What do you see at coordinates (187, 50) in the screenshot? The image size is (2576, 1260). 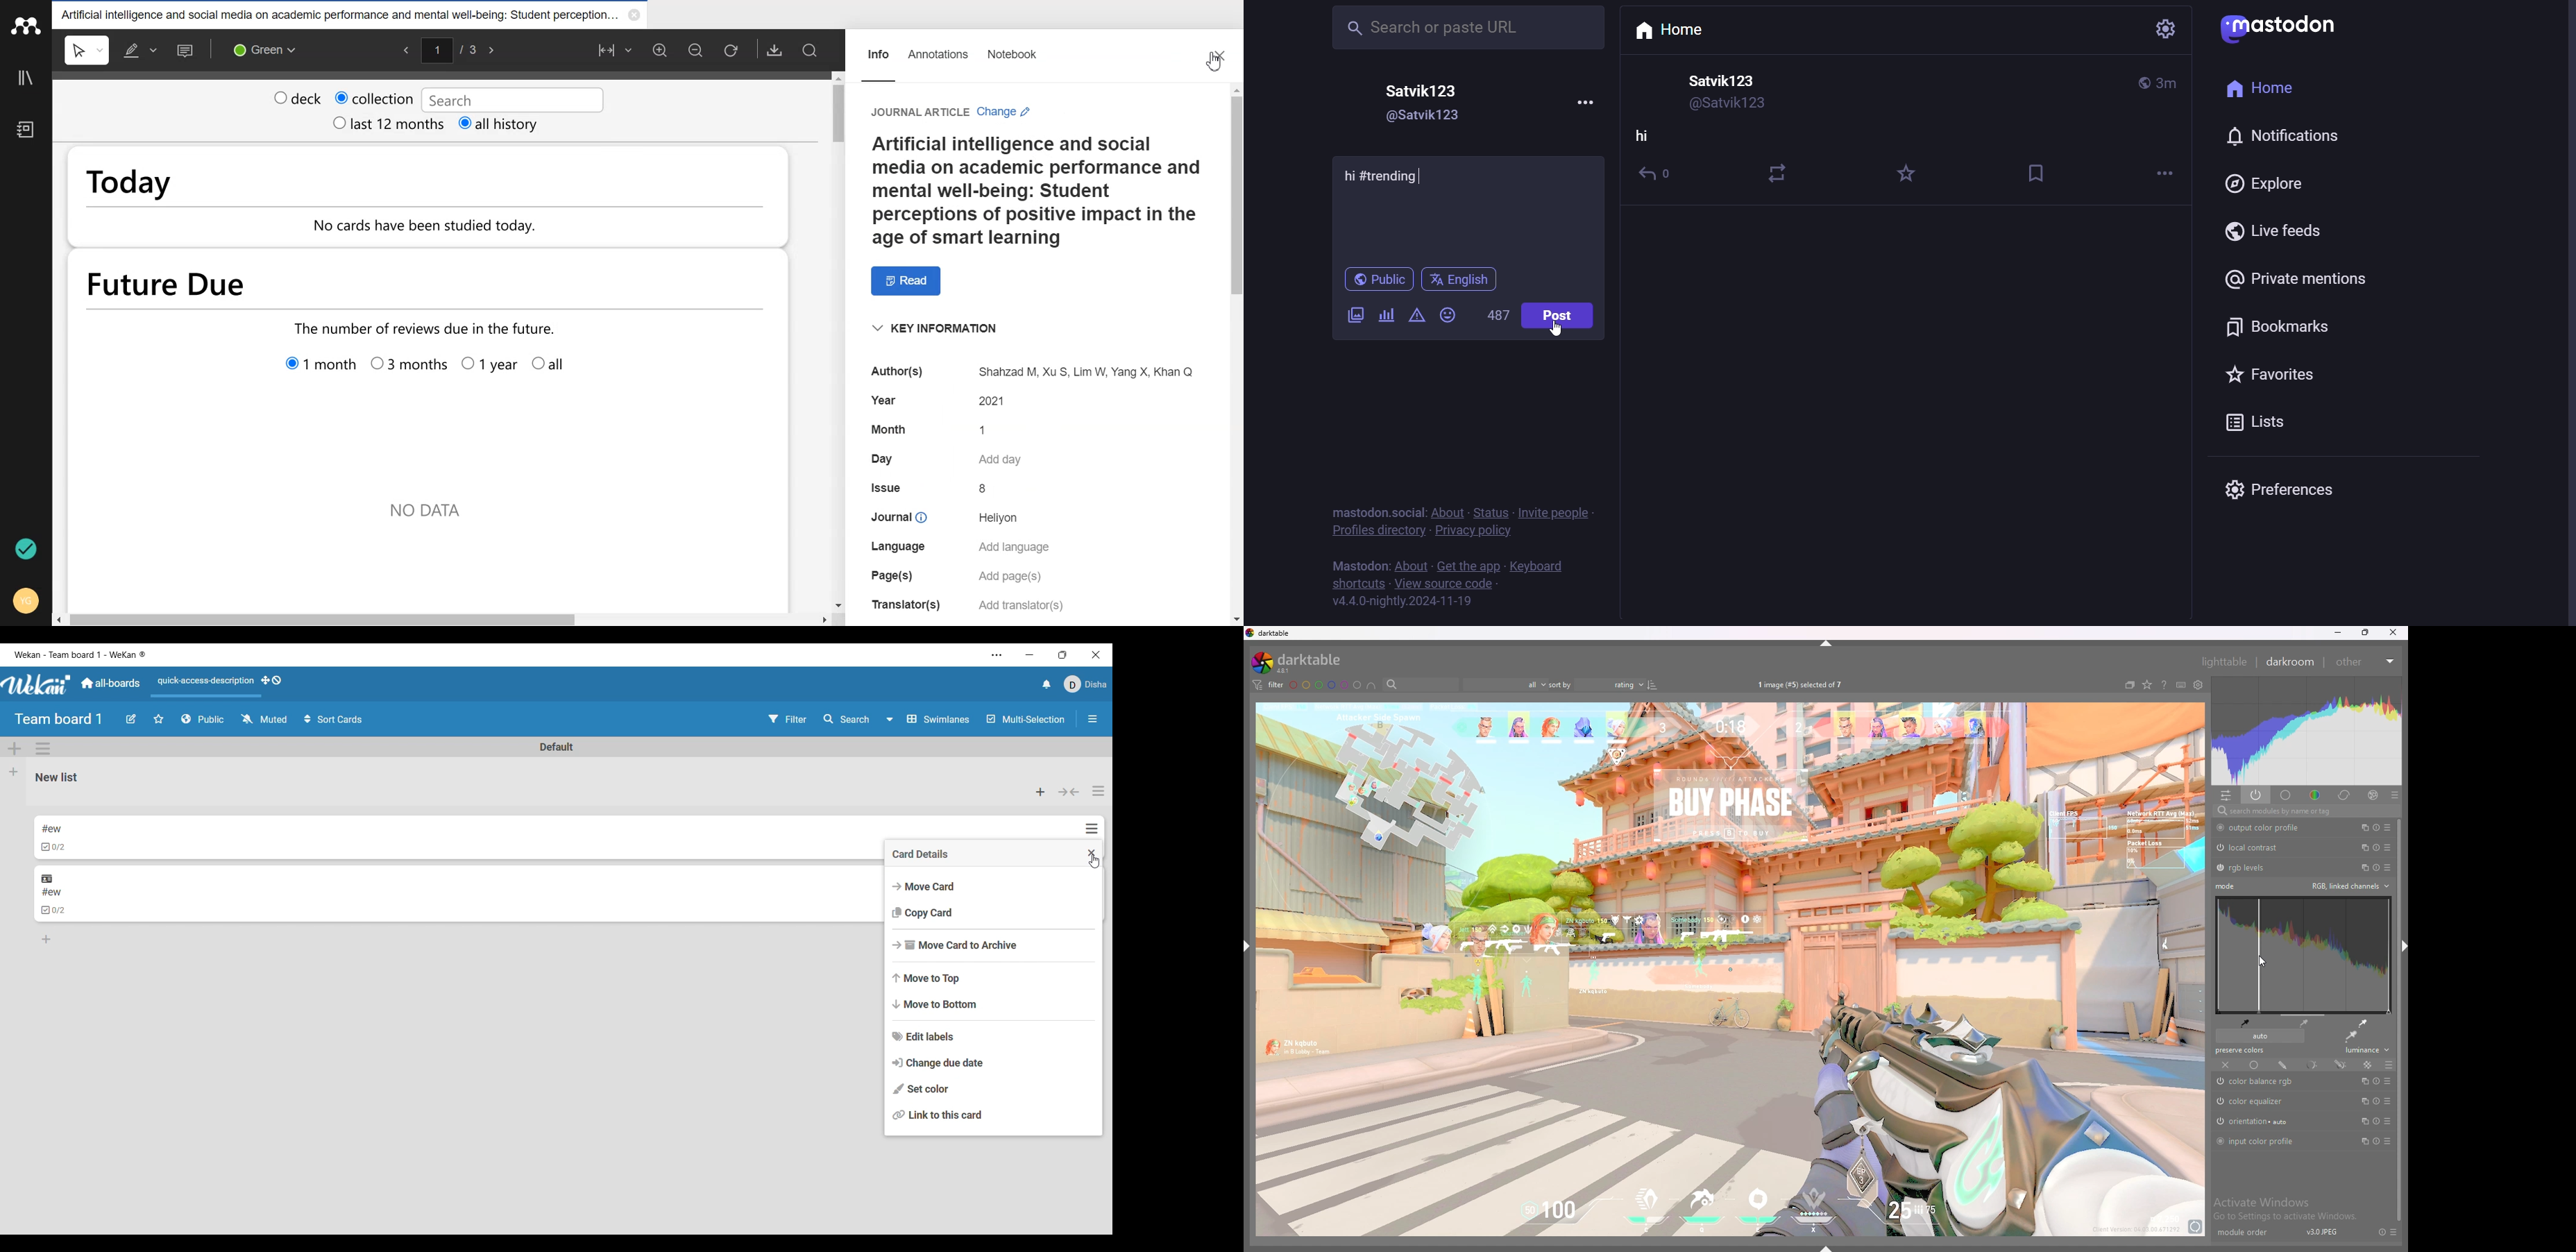 I see `Sticky notes` at bounding box center [187, 50].